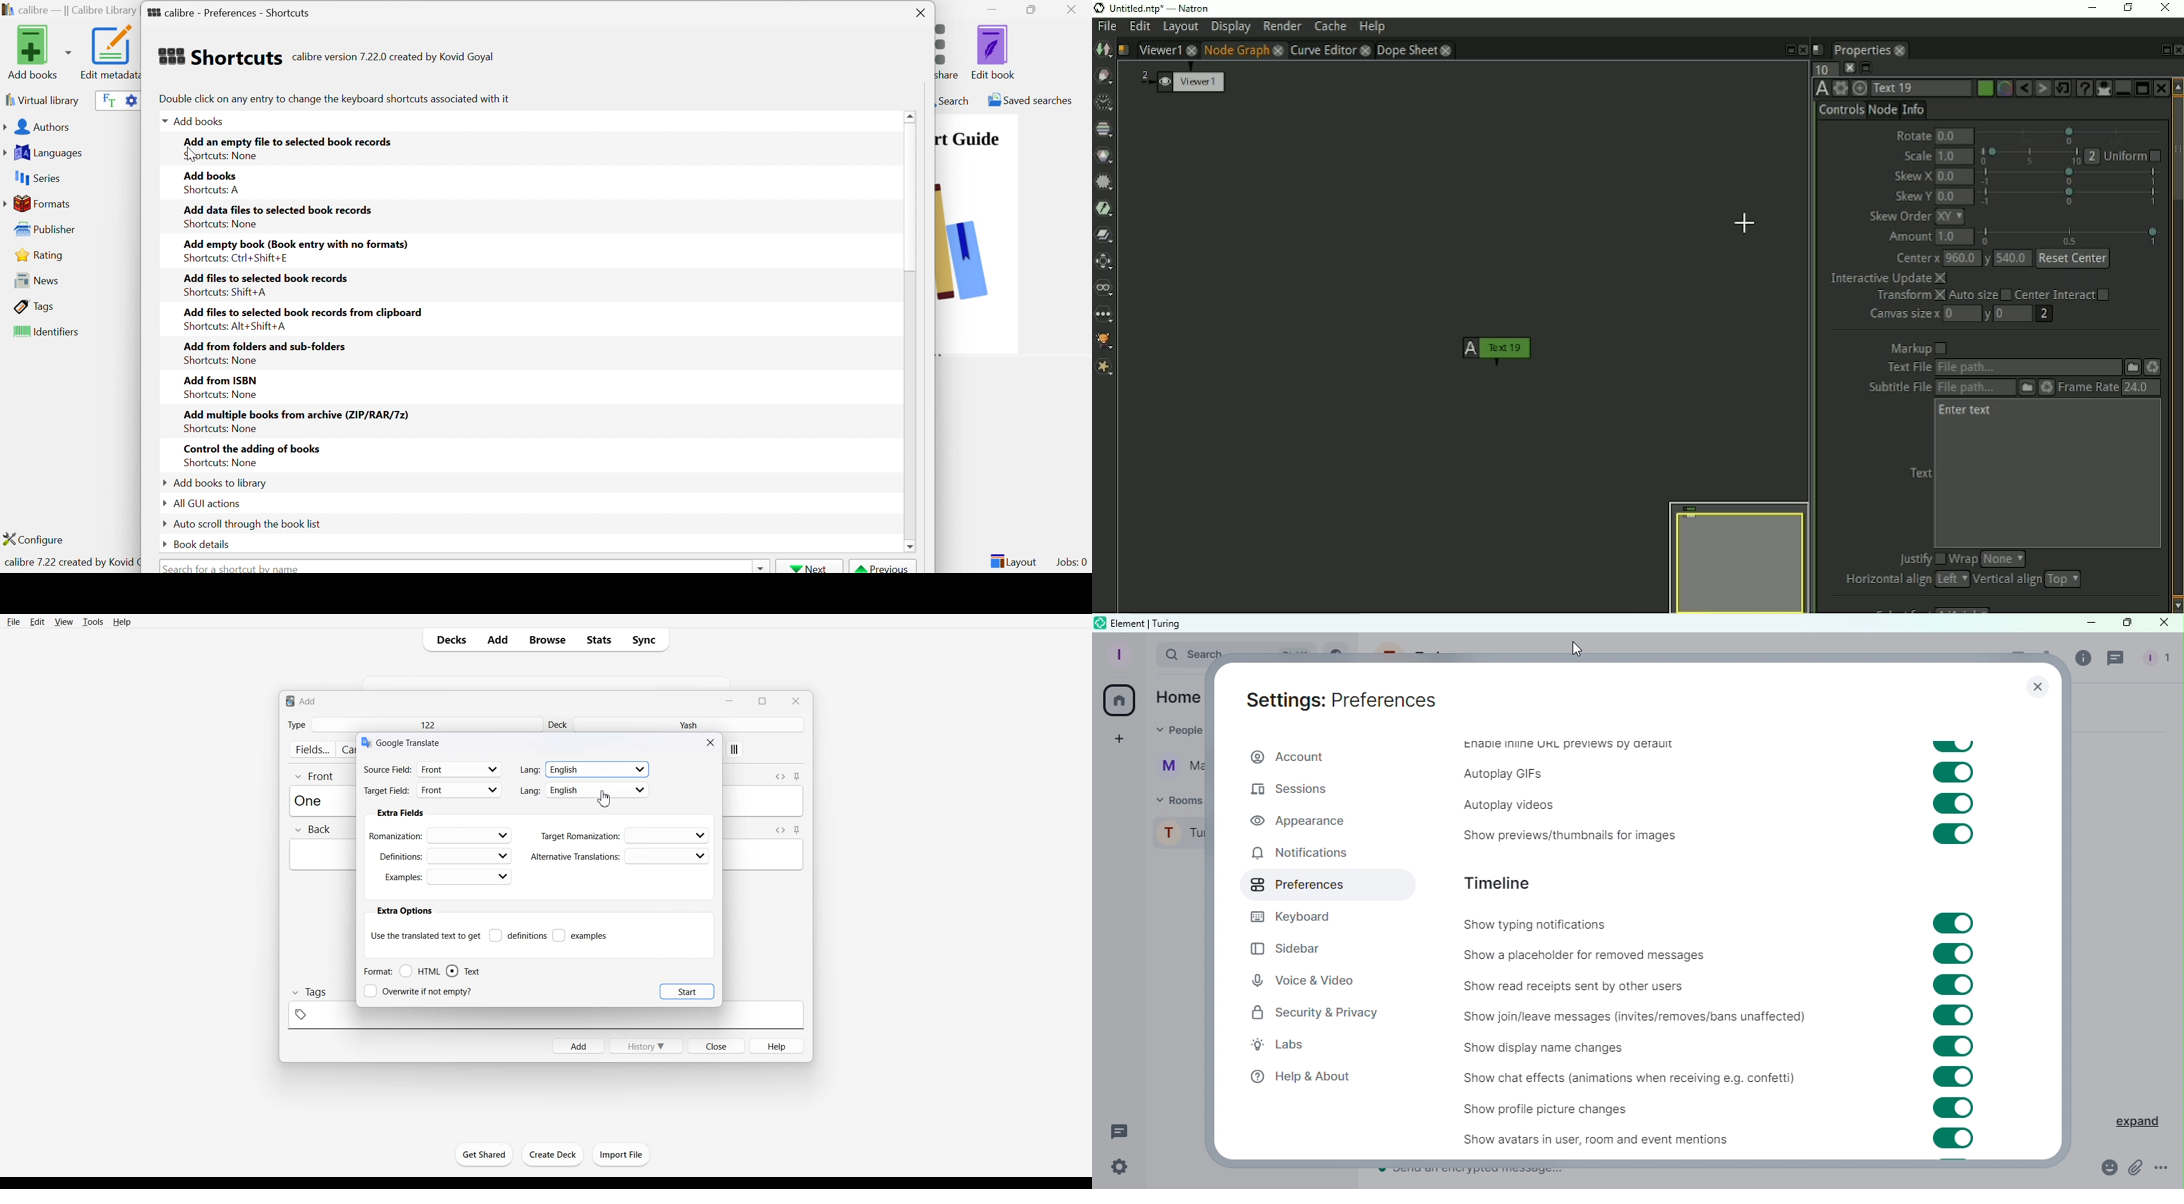  Describe the element at coordinates (1341, 701) in the screenshot. I see `Settings: Preferences` at that location.